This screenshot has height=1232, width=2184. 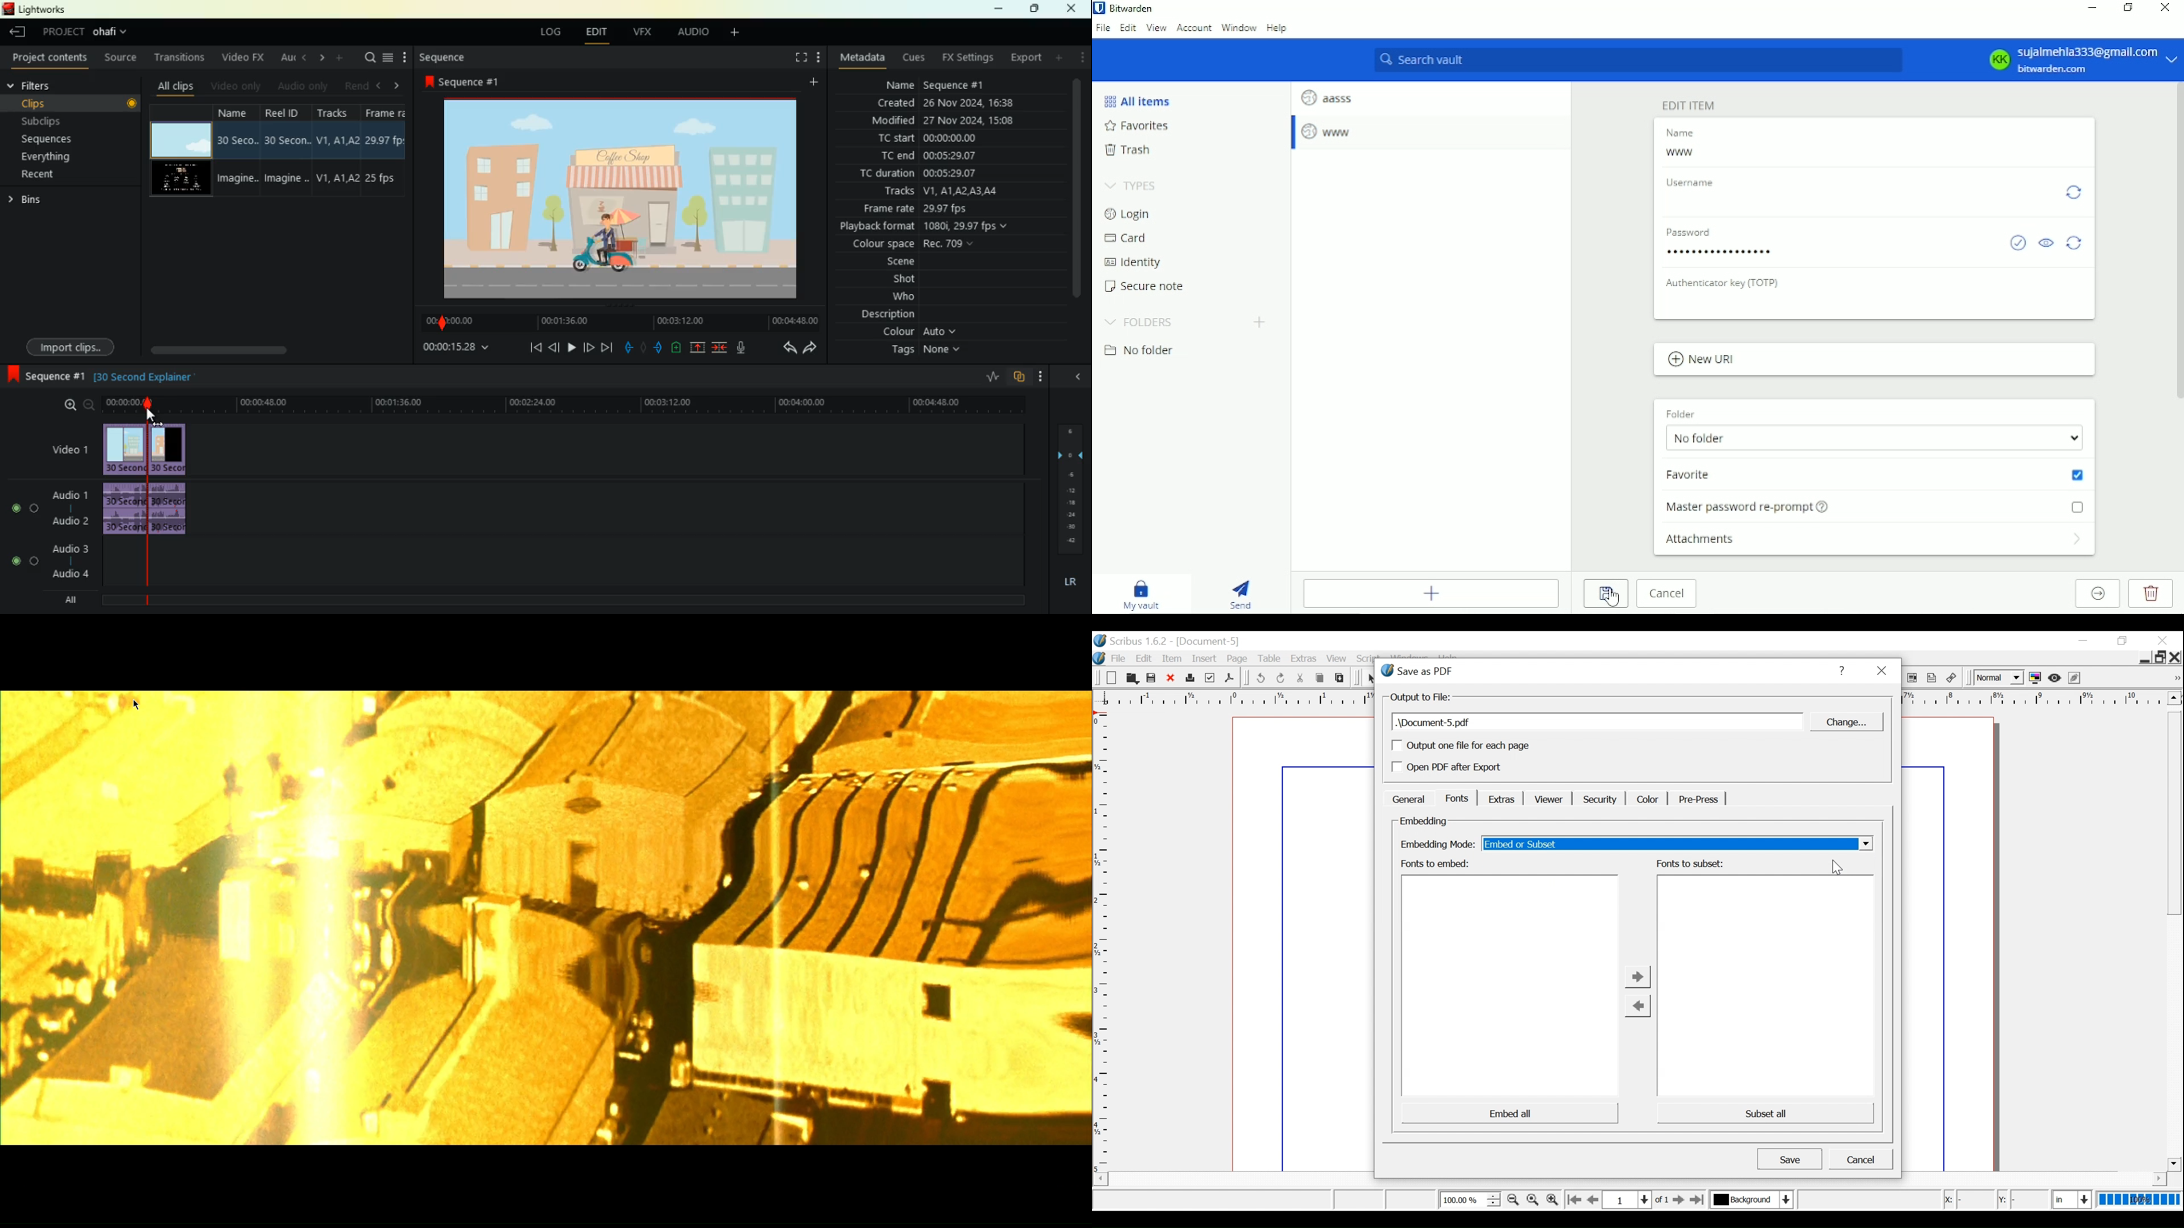 I want to click on close, so click(x=1077, y=376).